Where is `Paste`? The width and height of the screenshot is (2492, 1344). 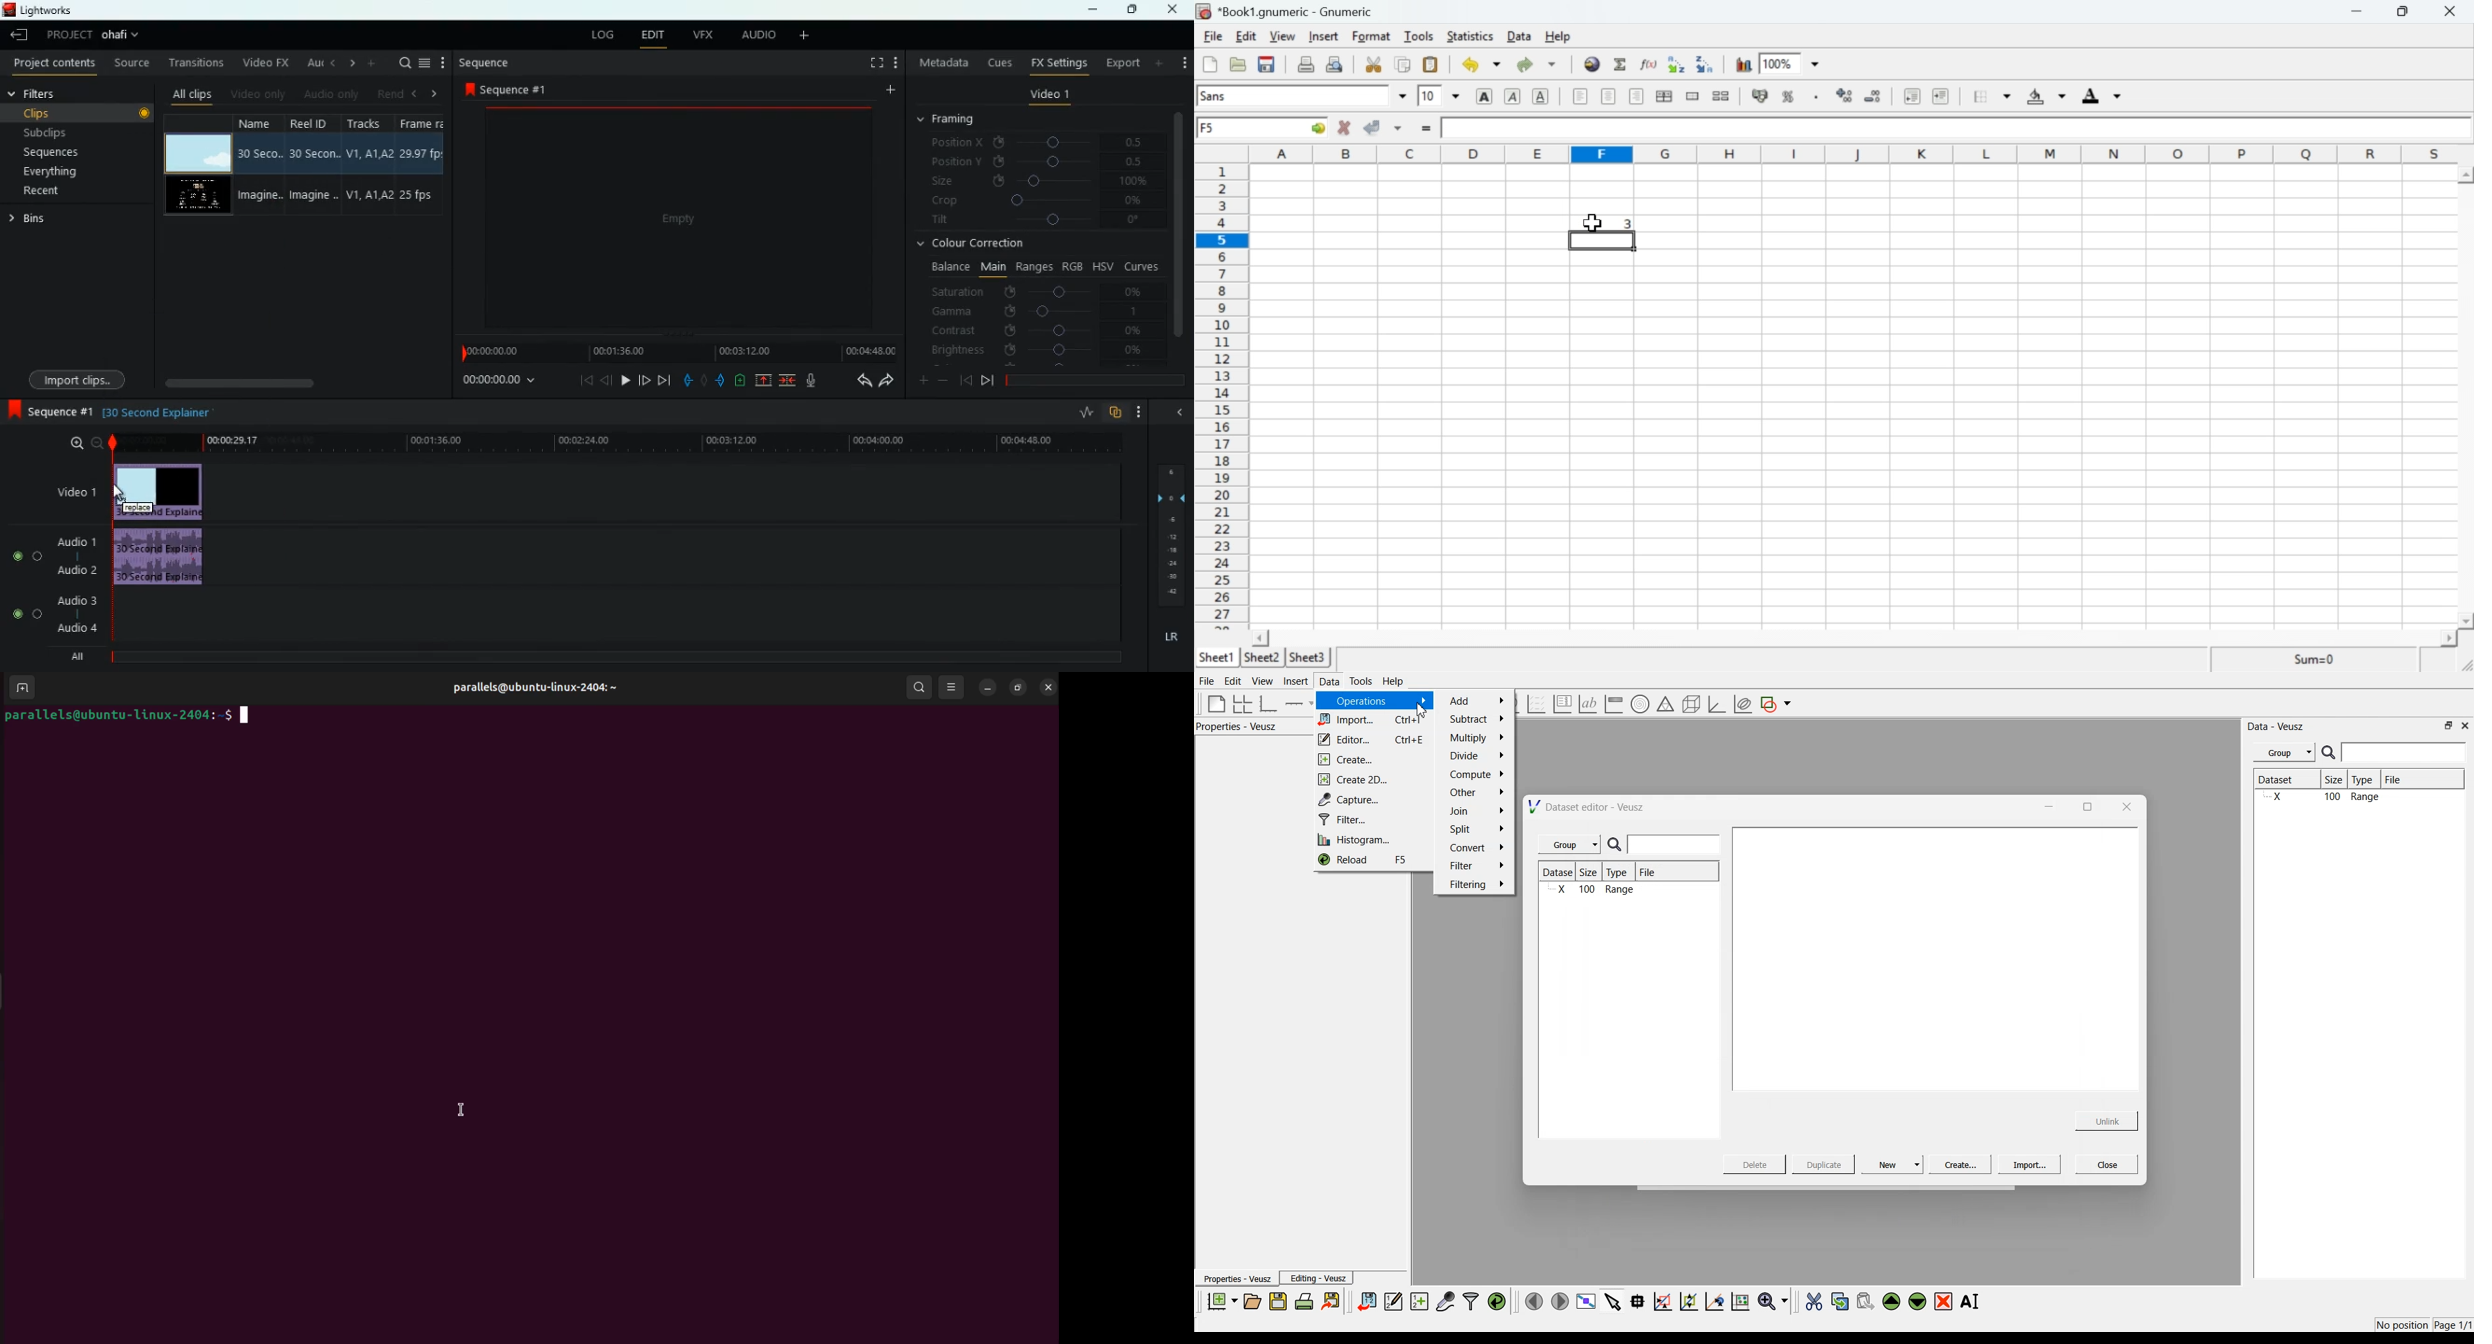 Paste is located at coordinates (1432, 63).